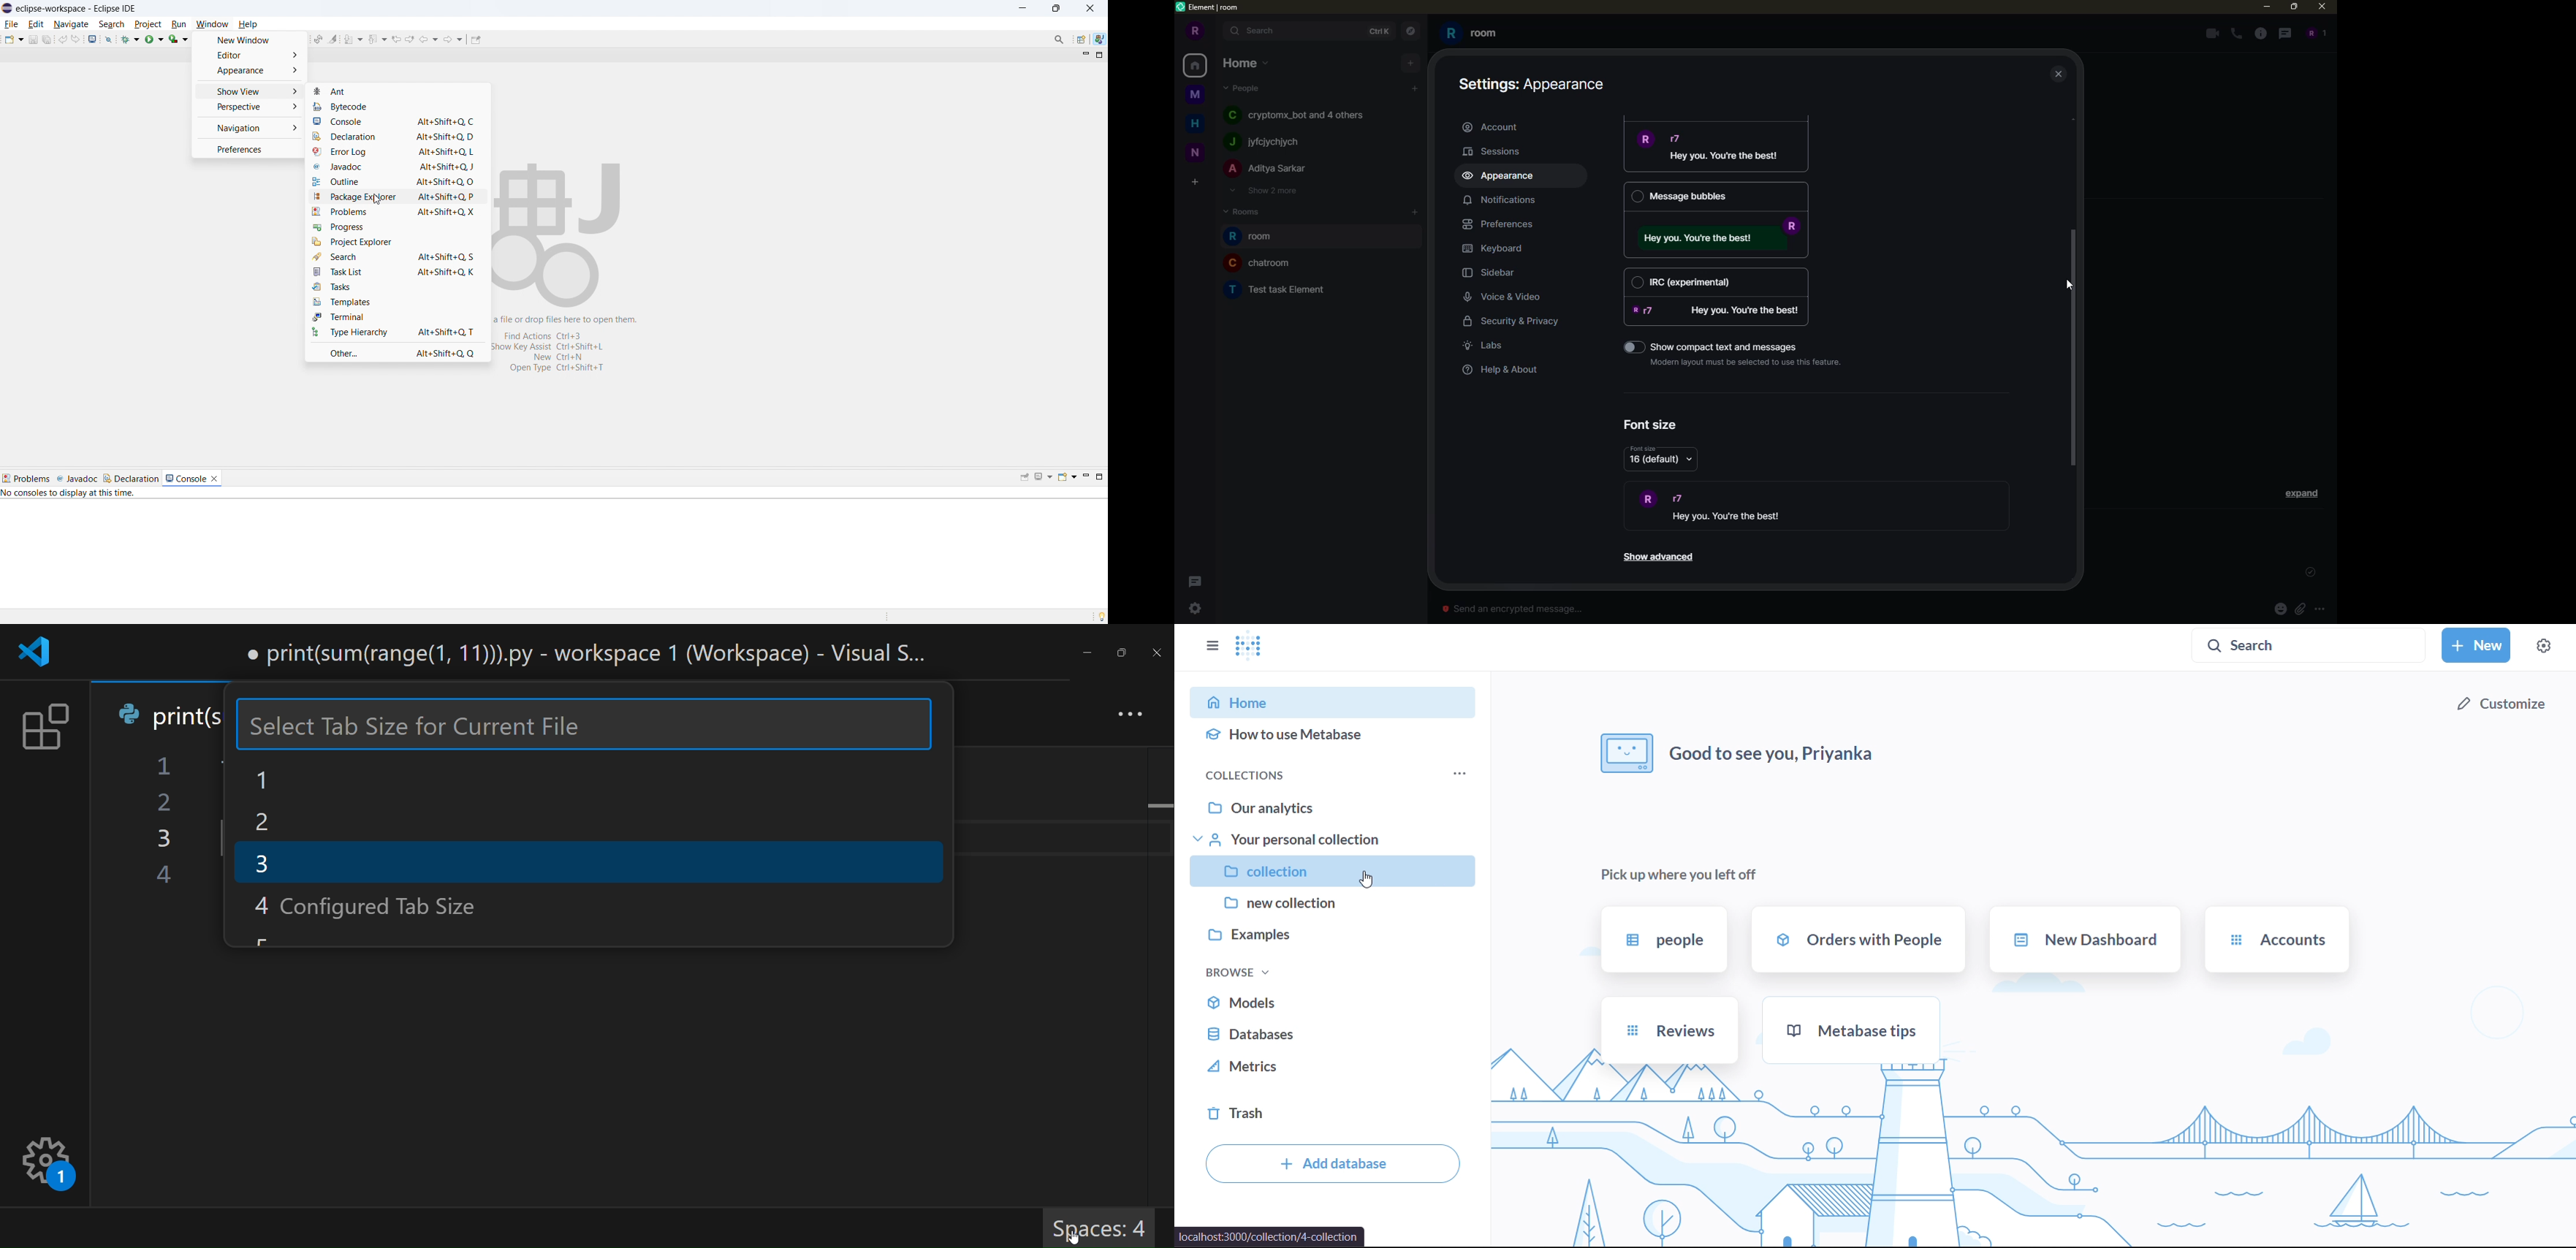  What do you see at coordinates (2300, 608) in the screenshot?
I see `attach` at bounding box center [2300, 608].